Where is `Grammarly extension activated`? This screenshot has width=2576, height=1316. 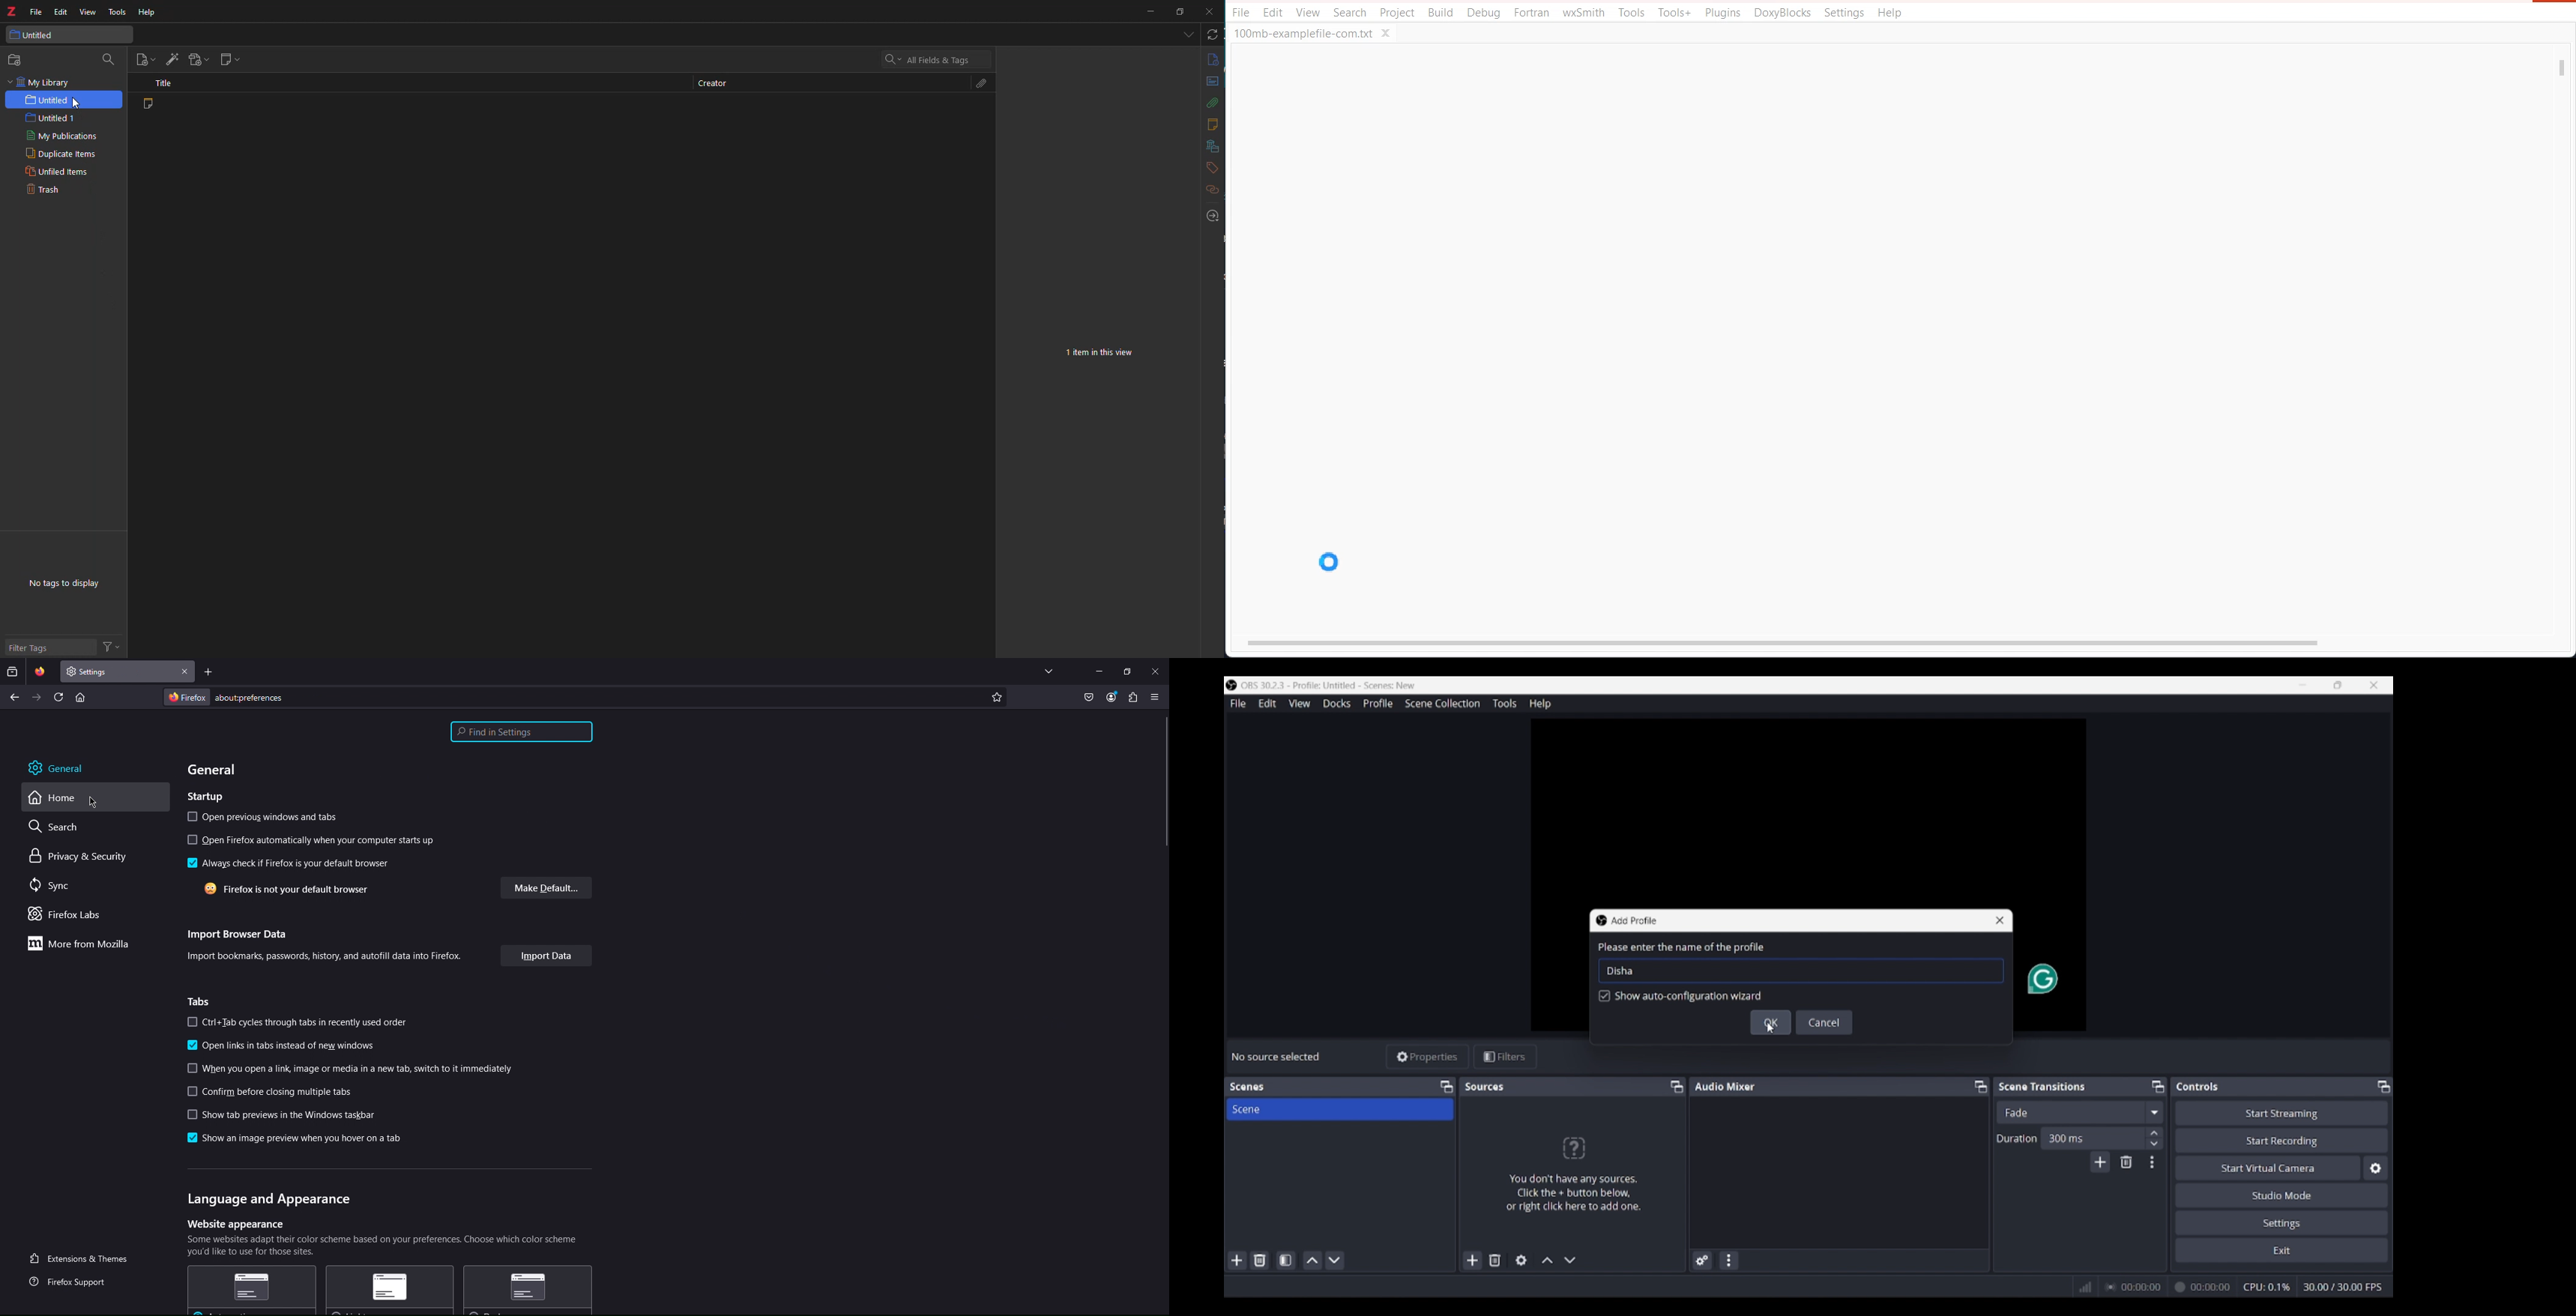 Grammarly extension activated is located at coordinates (2042, 979).